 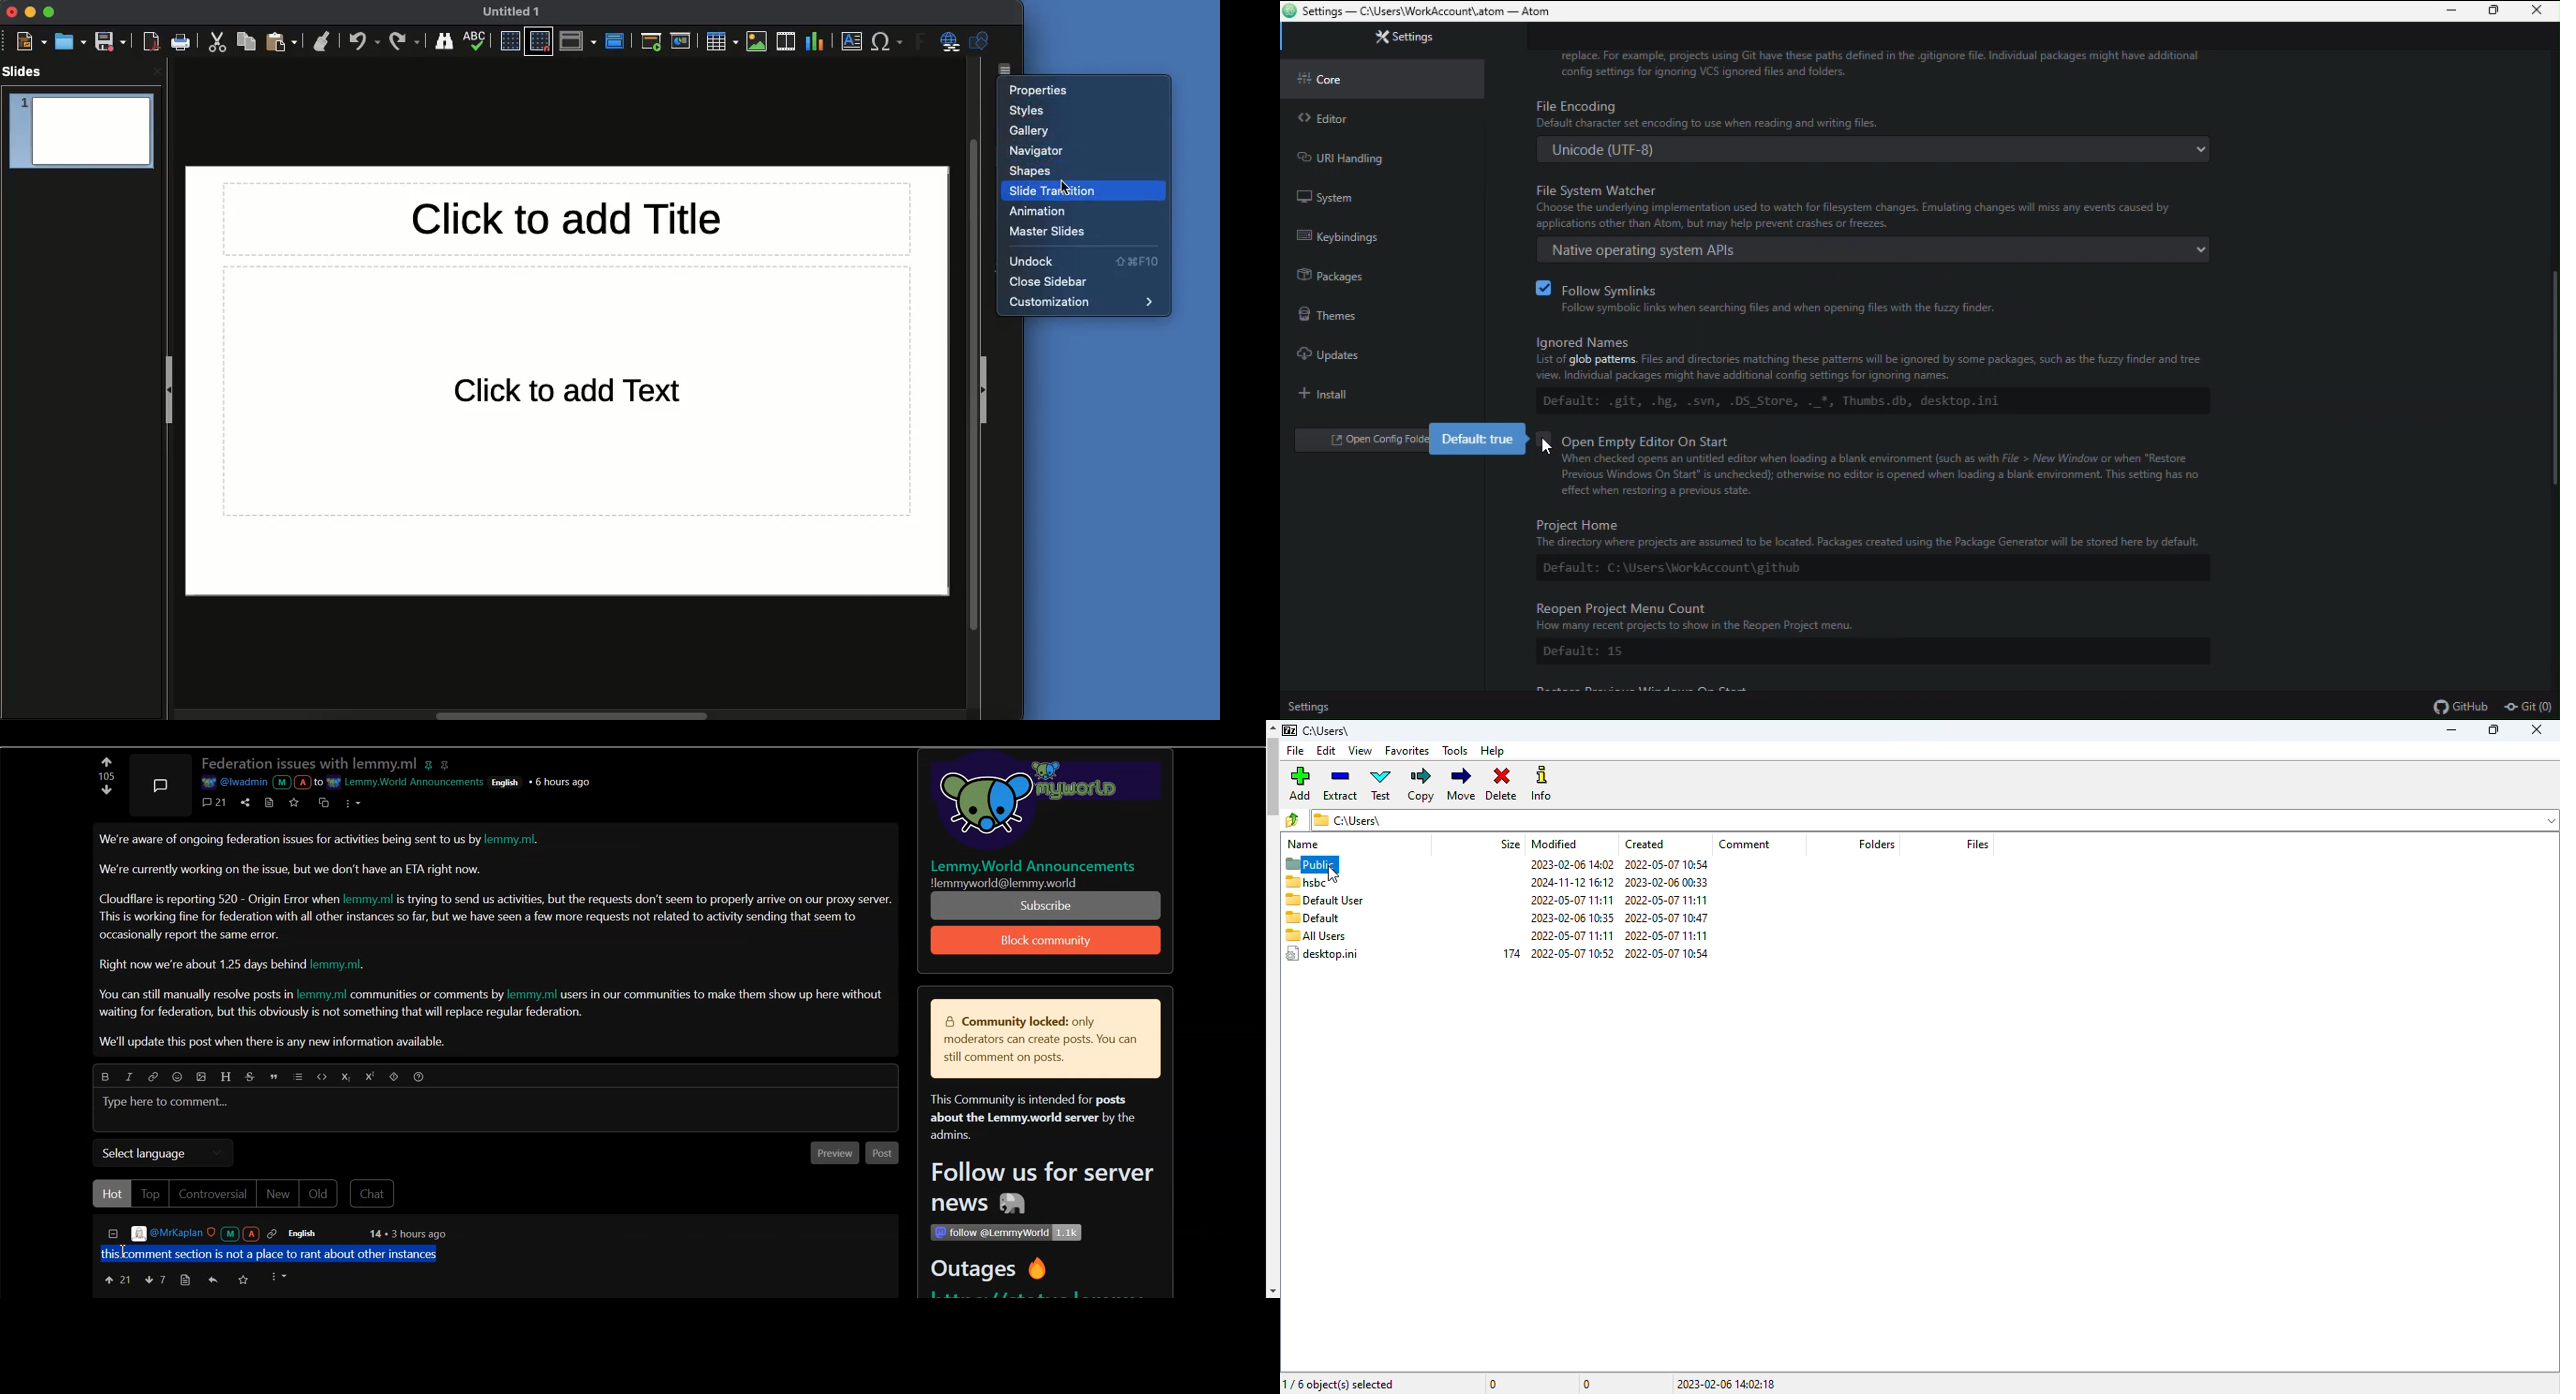 What do you see at coordinates (269, 802) in the screenshot?
I see `view source` at bounding box center [269, 802].